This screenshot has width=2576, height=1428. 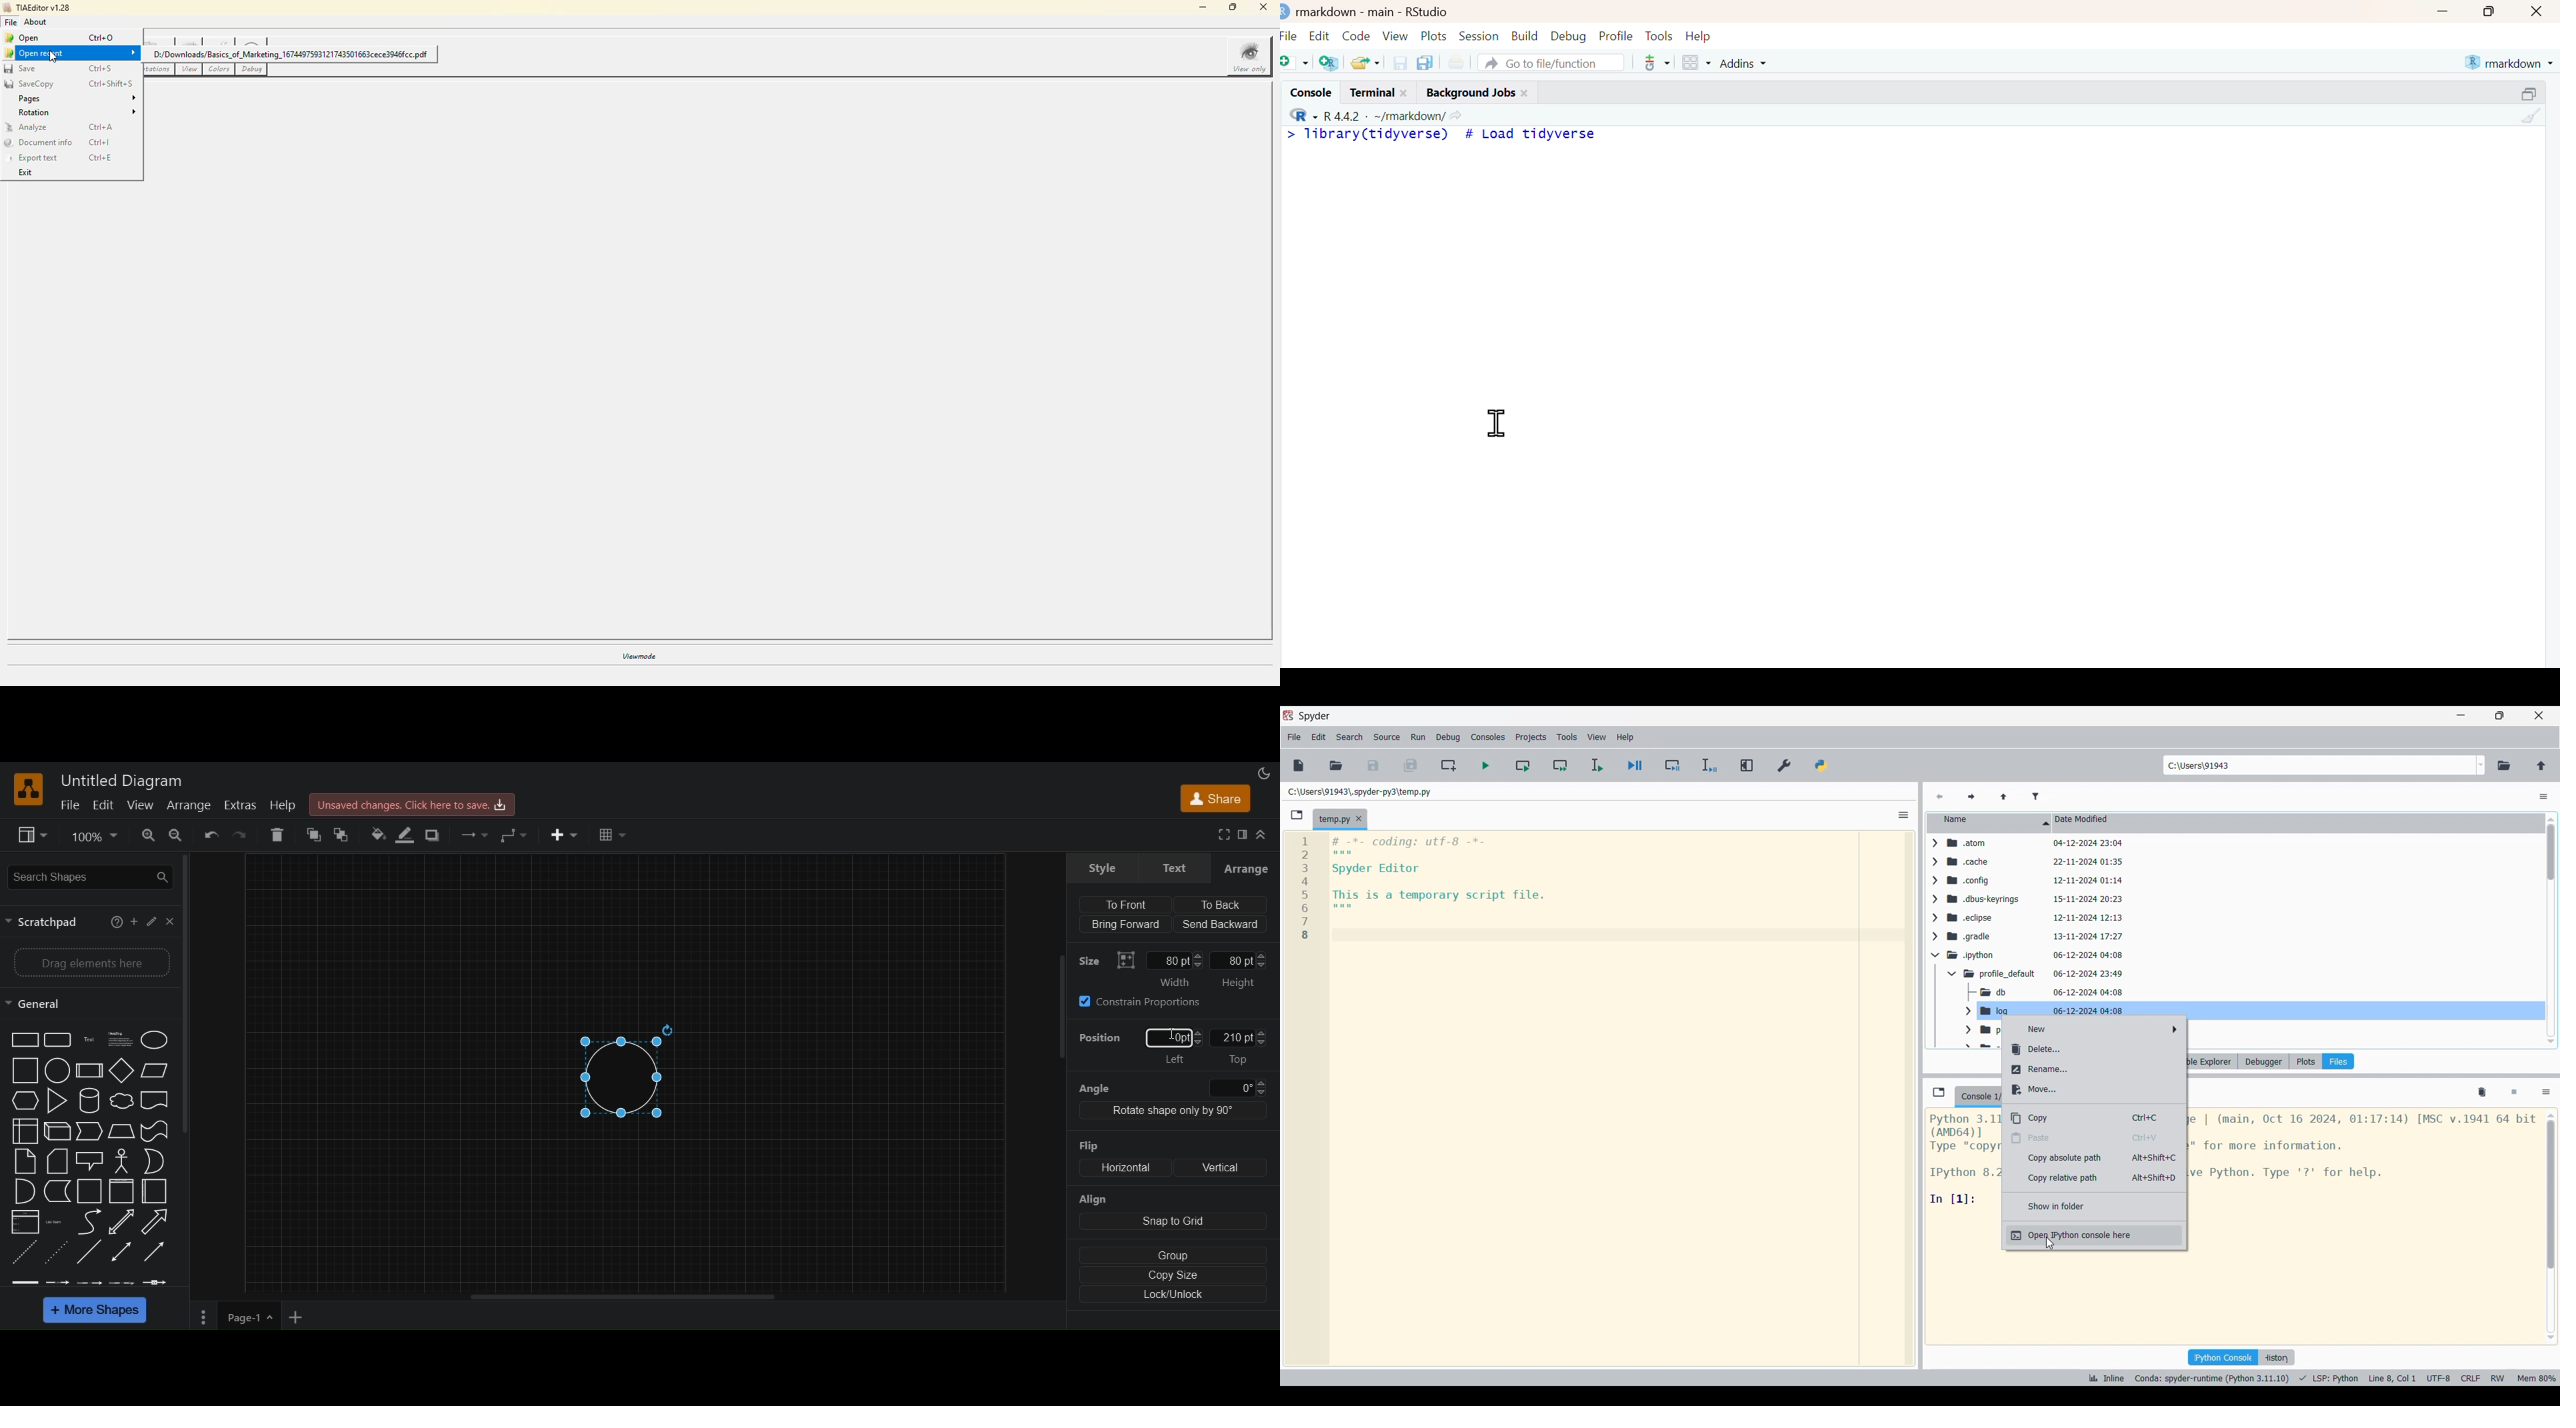 What do you see at coordinates (212, 836) in the screenshot?
I see `undo` at bounding box center [212, 836].